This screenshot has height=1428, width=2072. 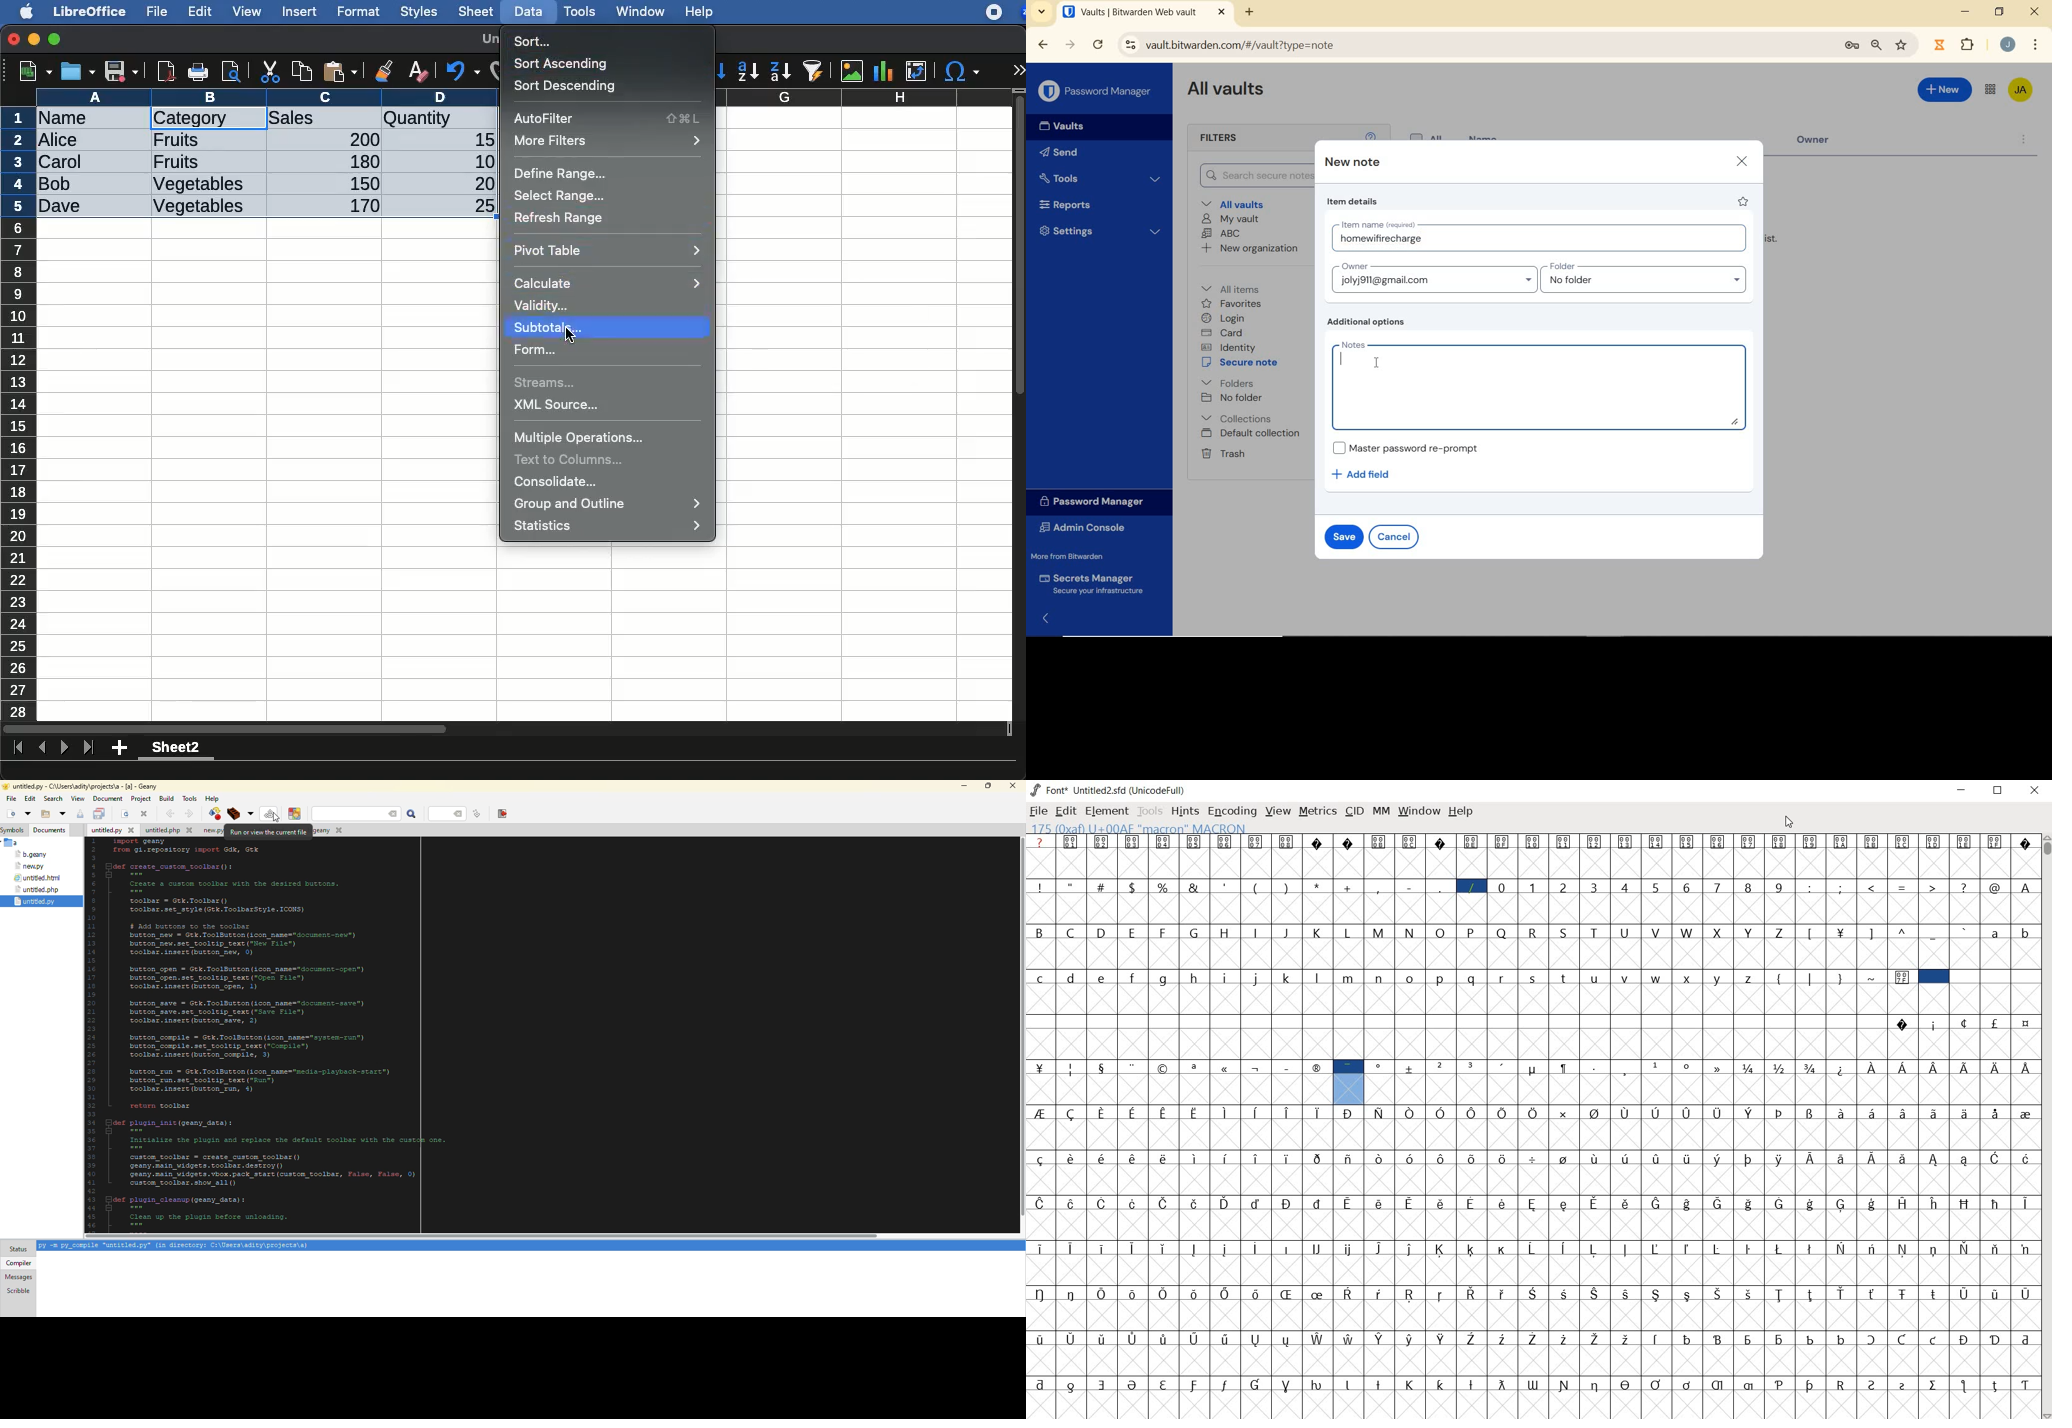 I want to click on search tabs, so click(x=1043, y=13).